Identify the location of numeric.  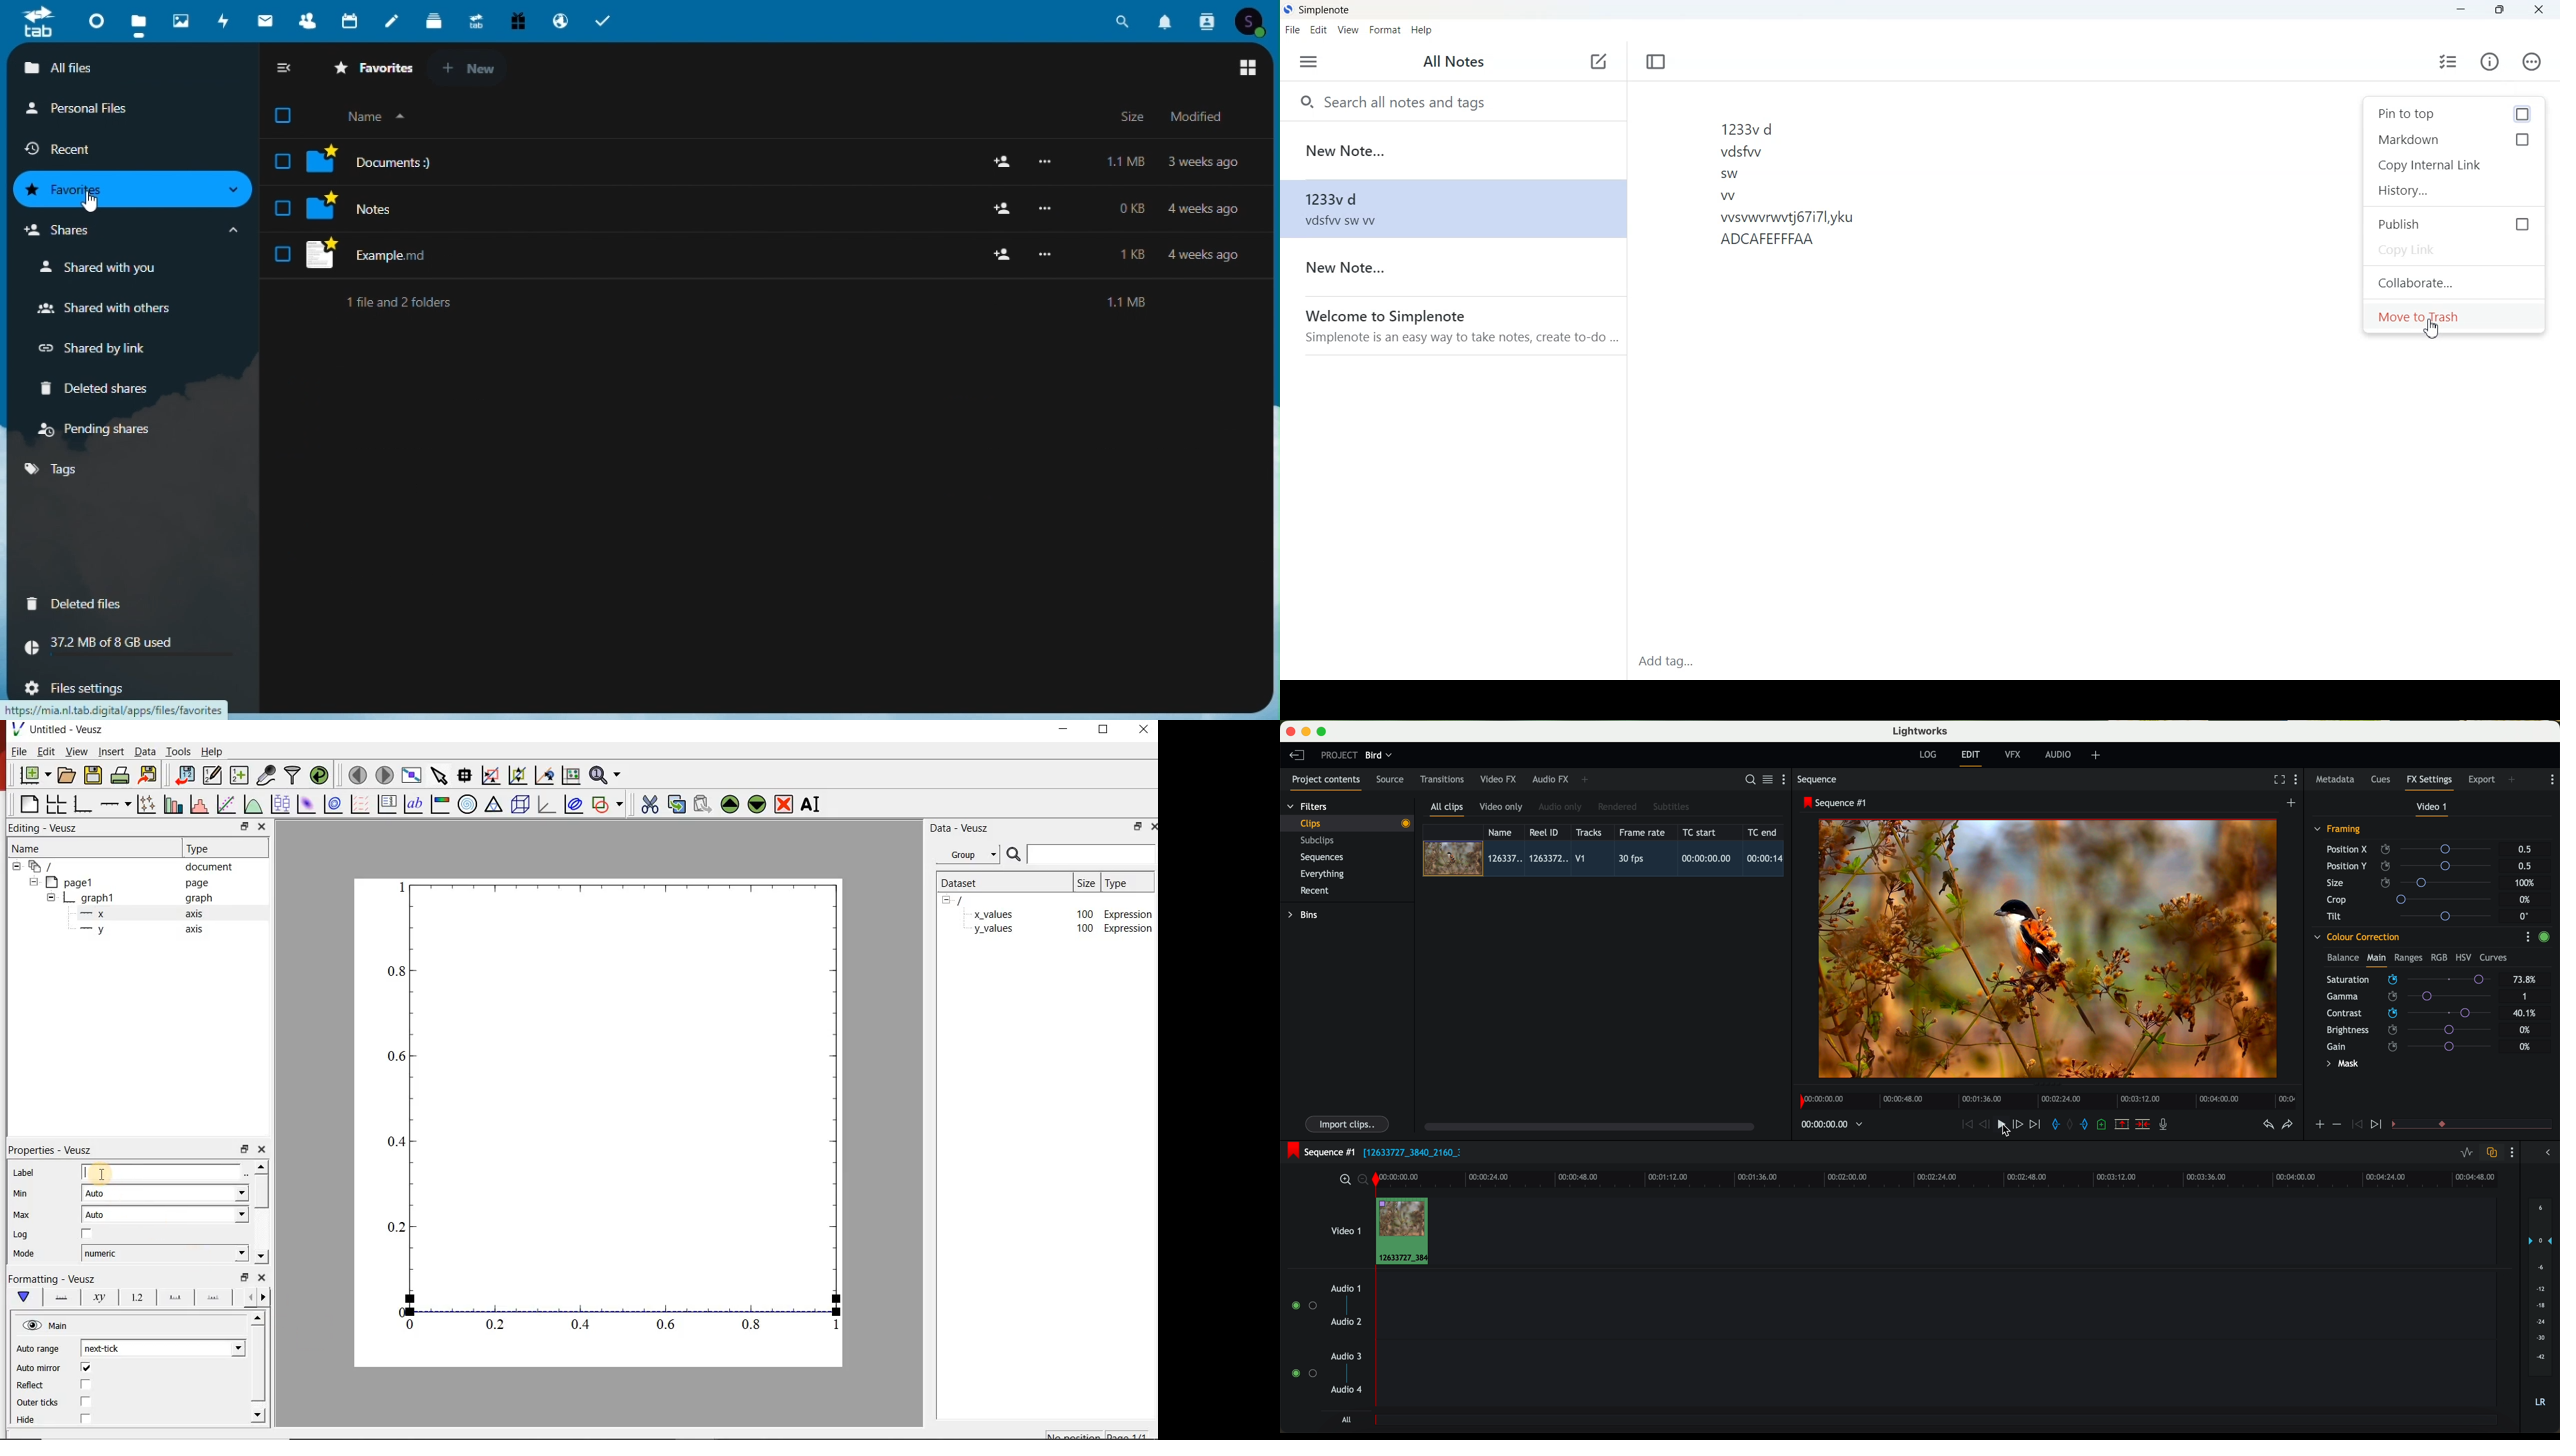
(164, 1252).